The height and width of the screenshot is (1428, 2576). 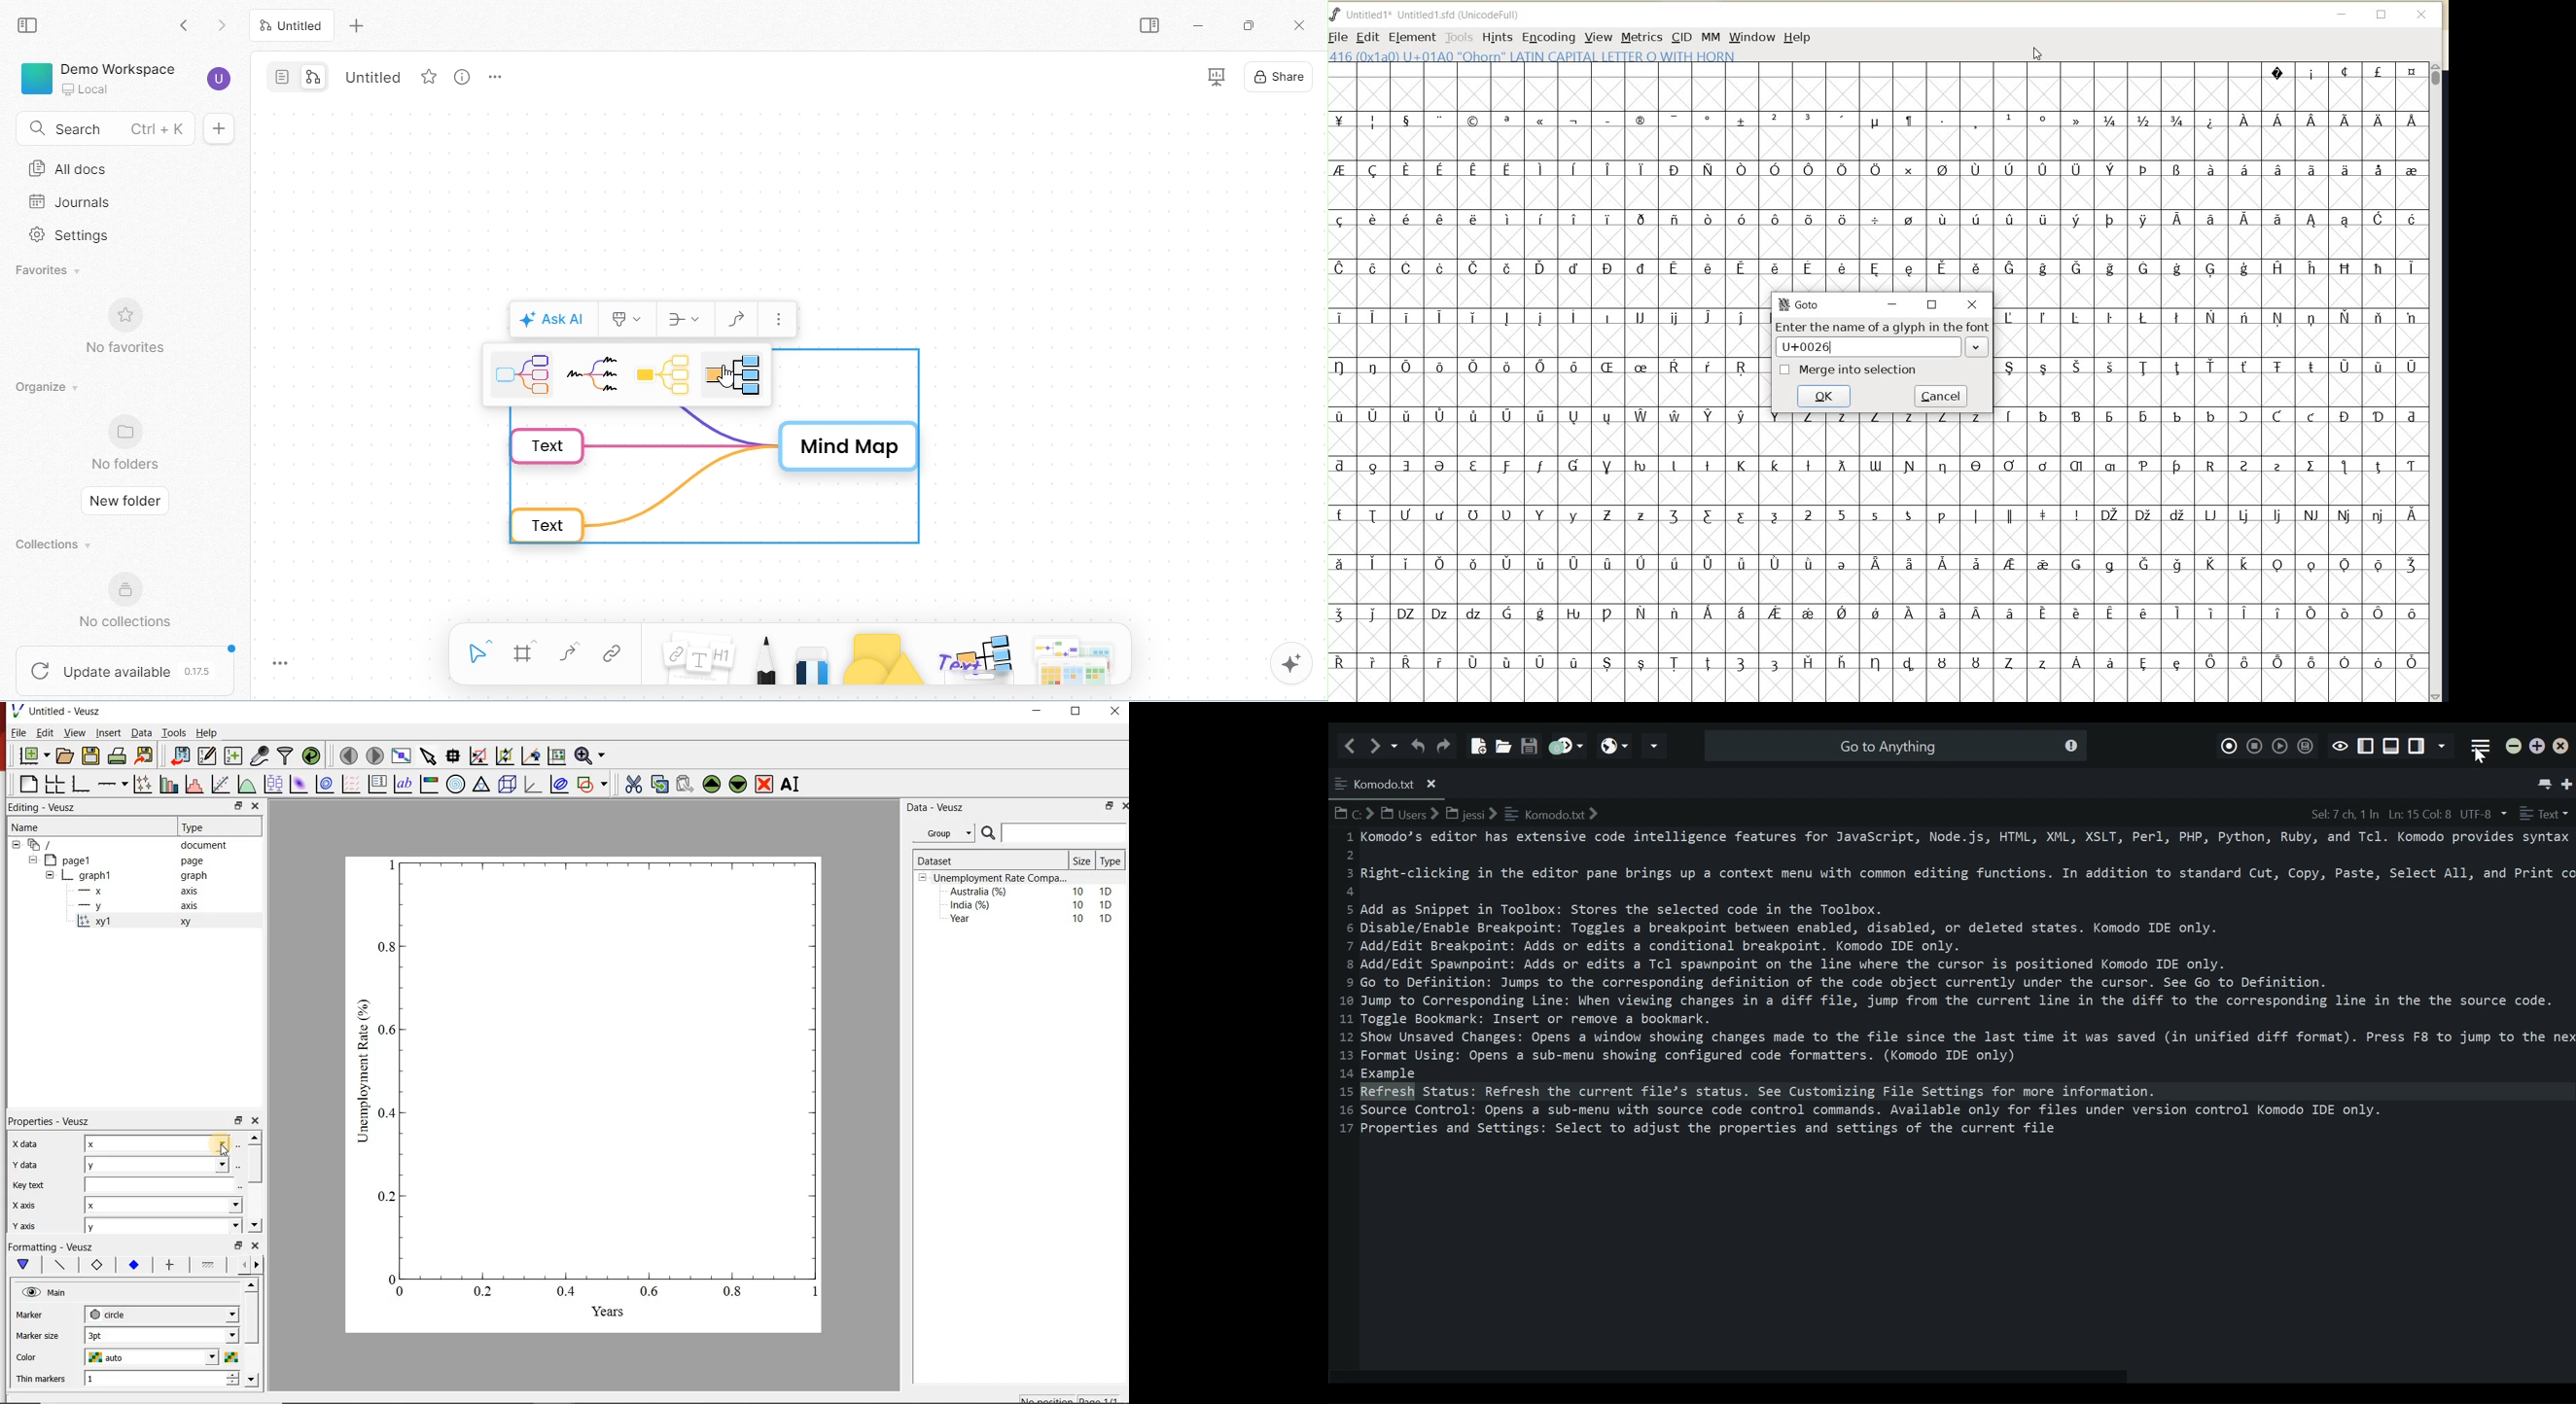 I want to click on image color bar, so click(x=429, y=785).